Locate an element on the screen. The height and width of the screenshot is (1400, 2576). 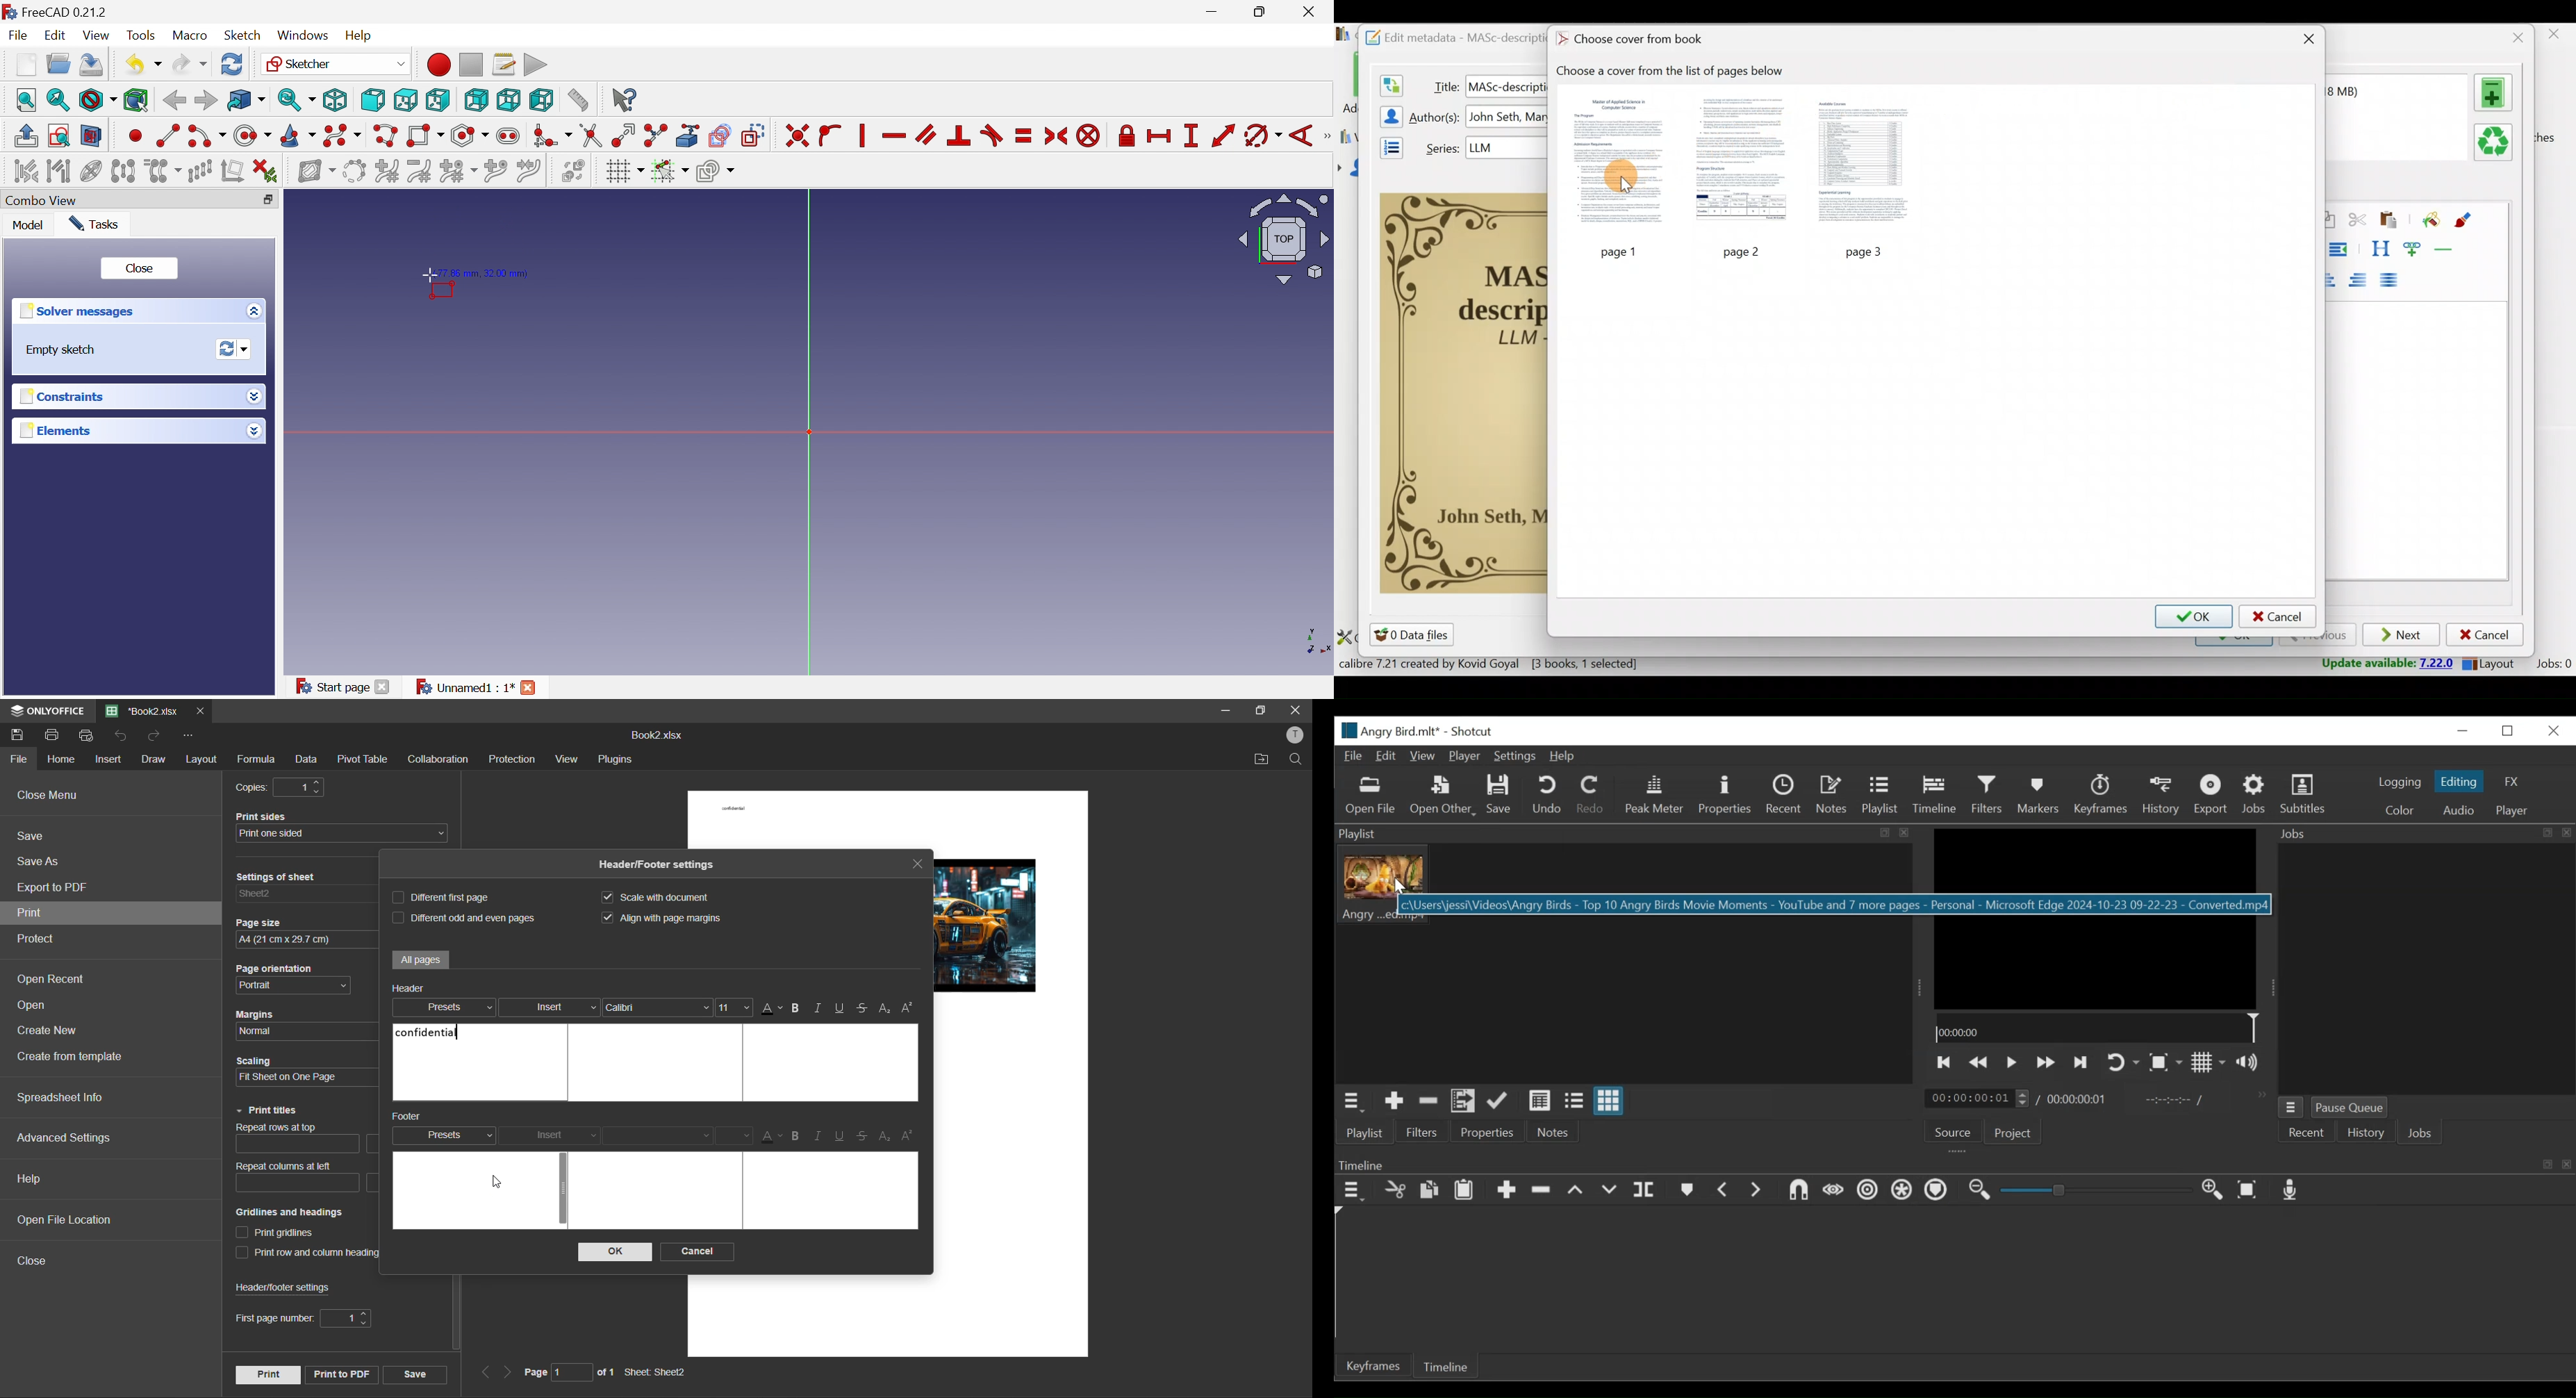
Constrain vertically is located at coordinates (860, 135).